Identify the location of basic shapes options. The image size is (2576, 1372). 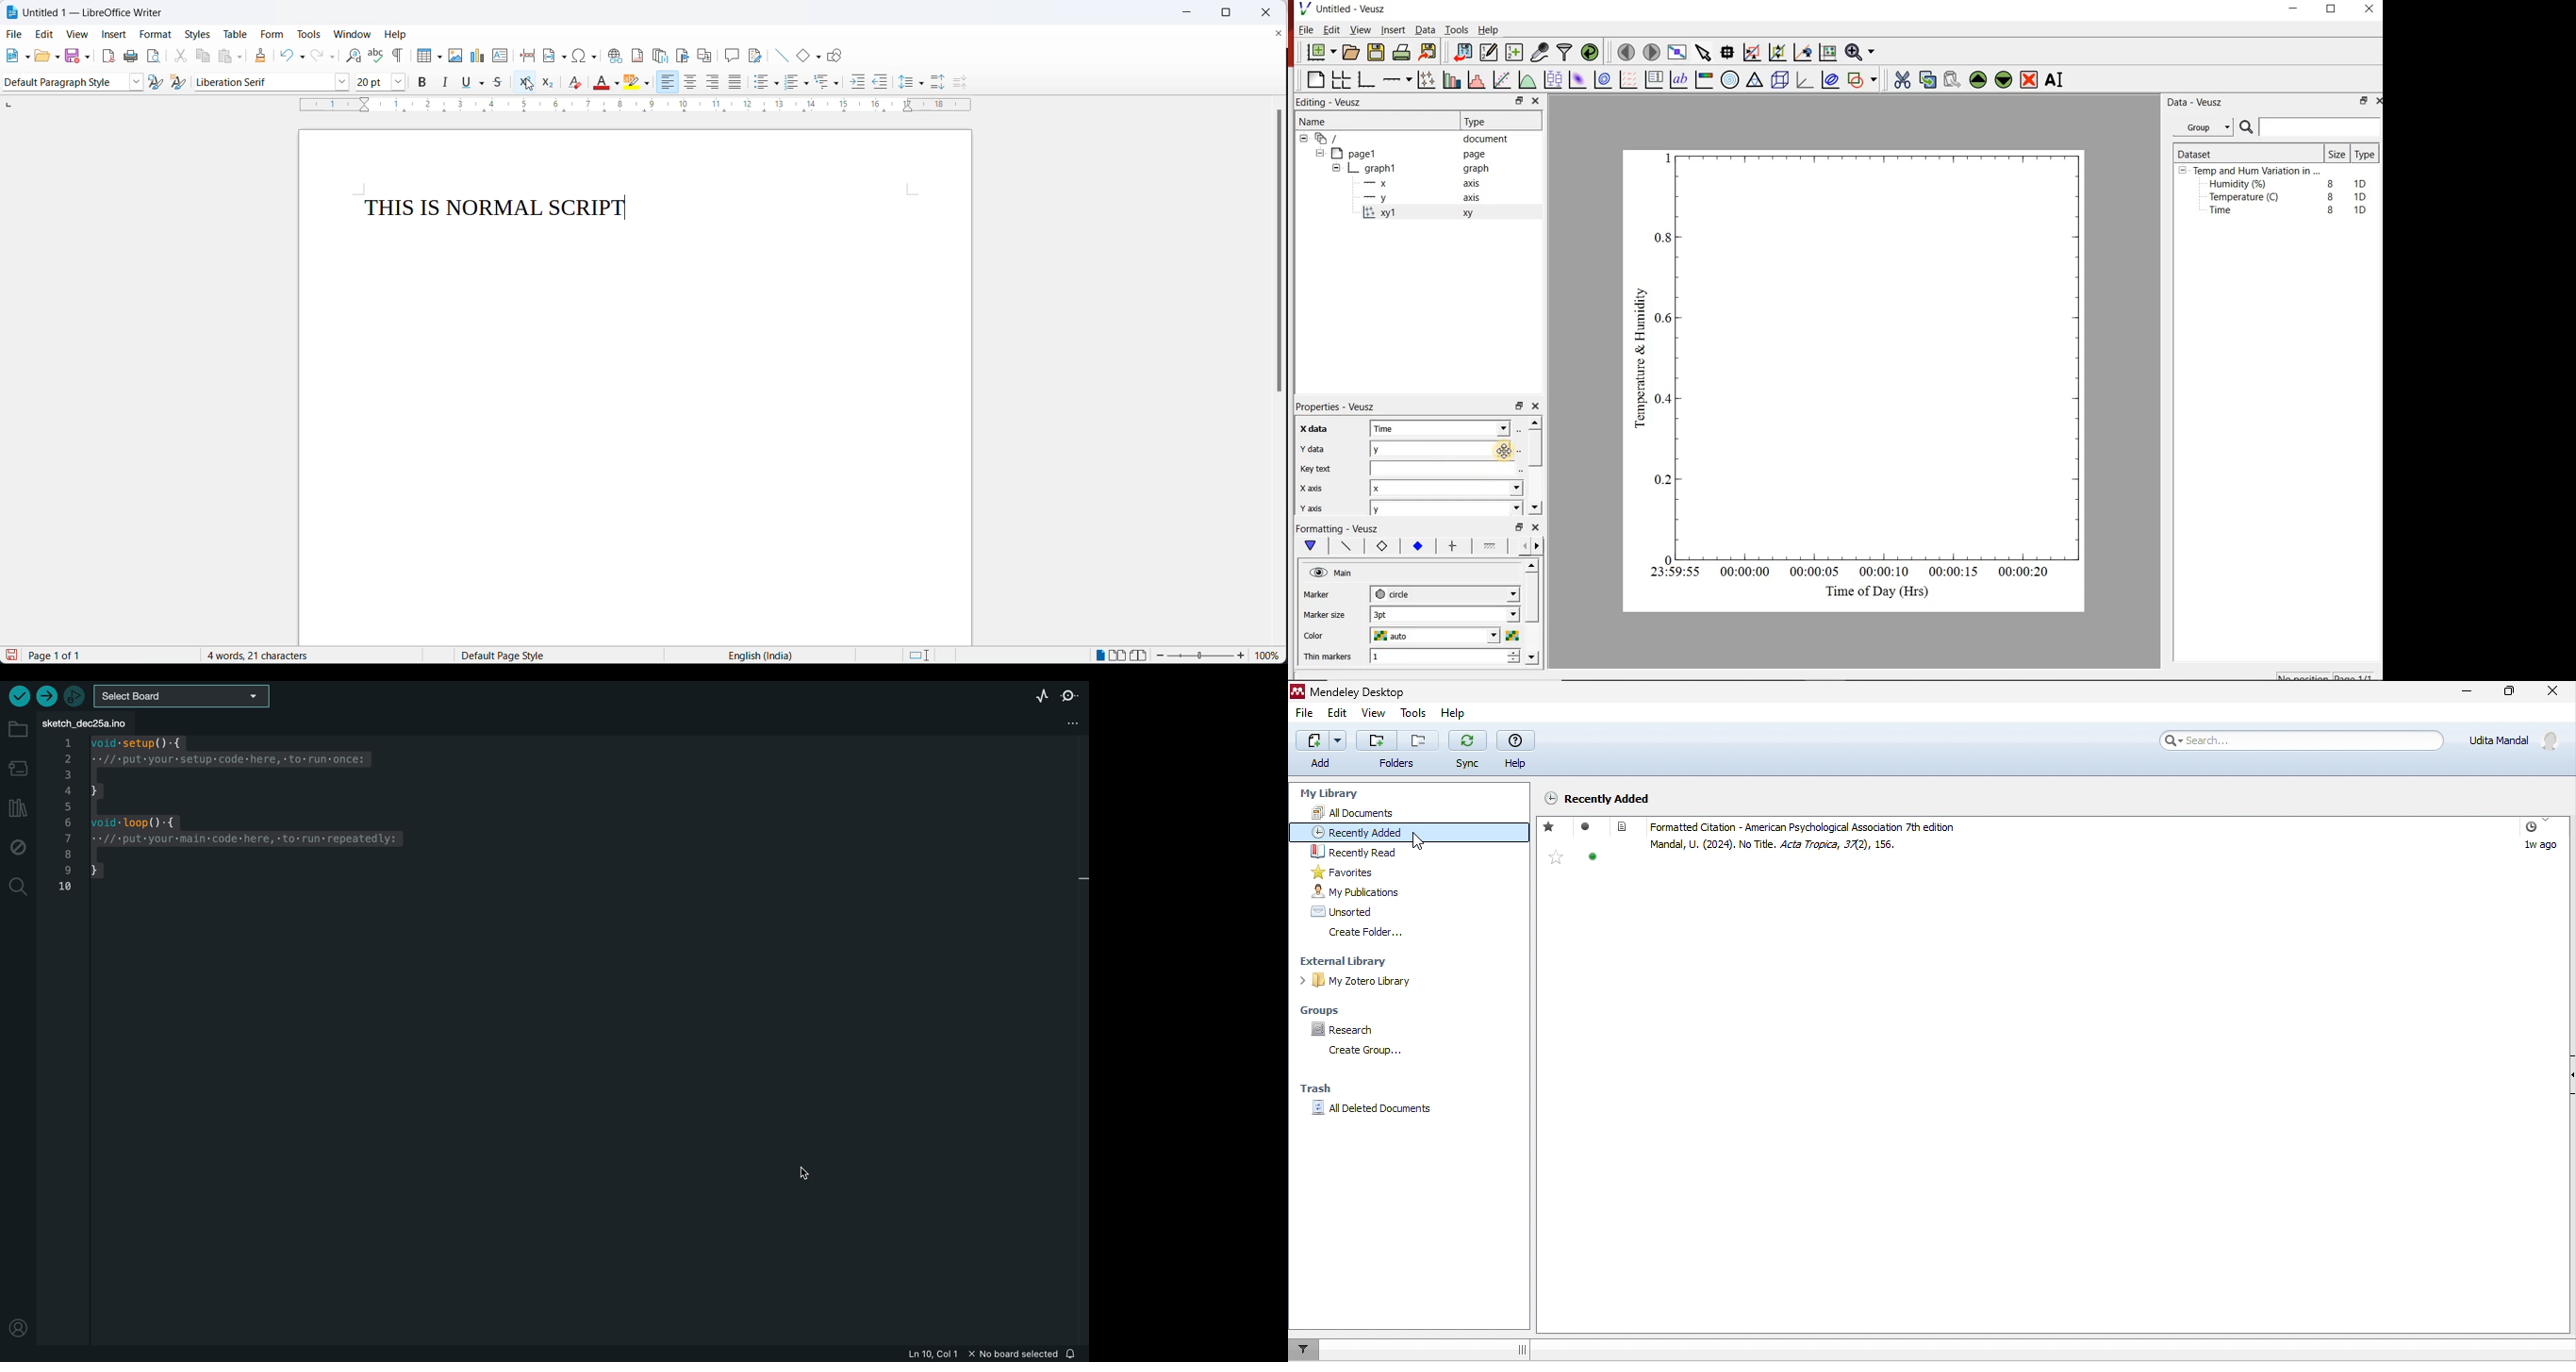
(816, 55).